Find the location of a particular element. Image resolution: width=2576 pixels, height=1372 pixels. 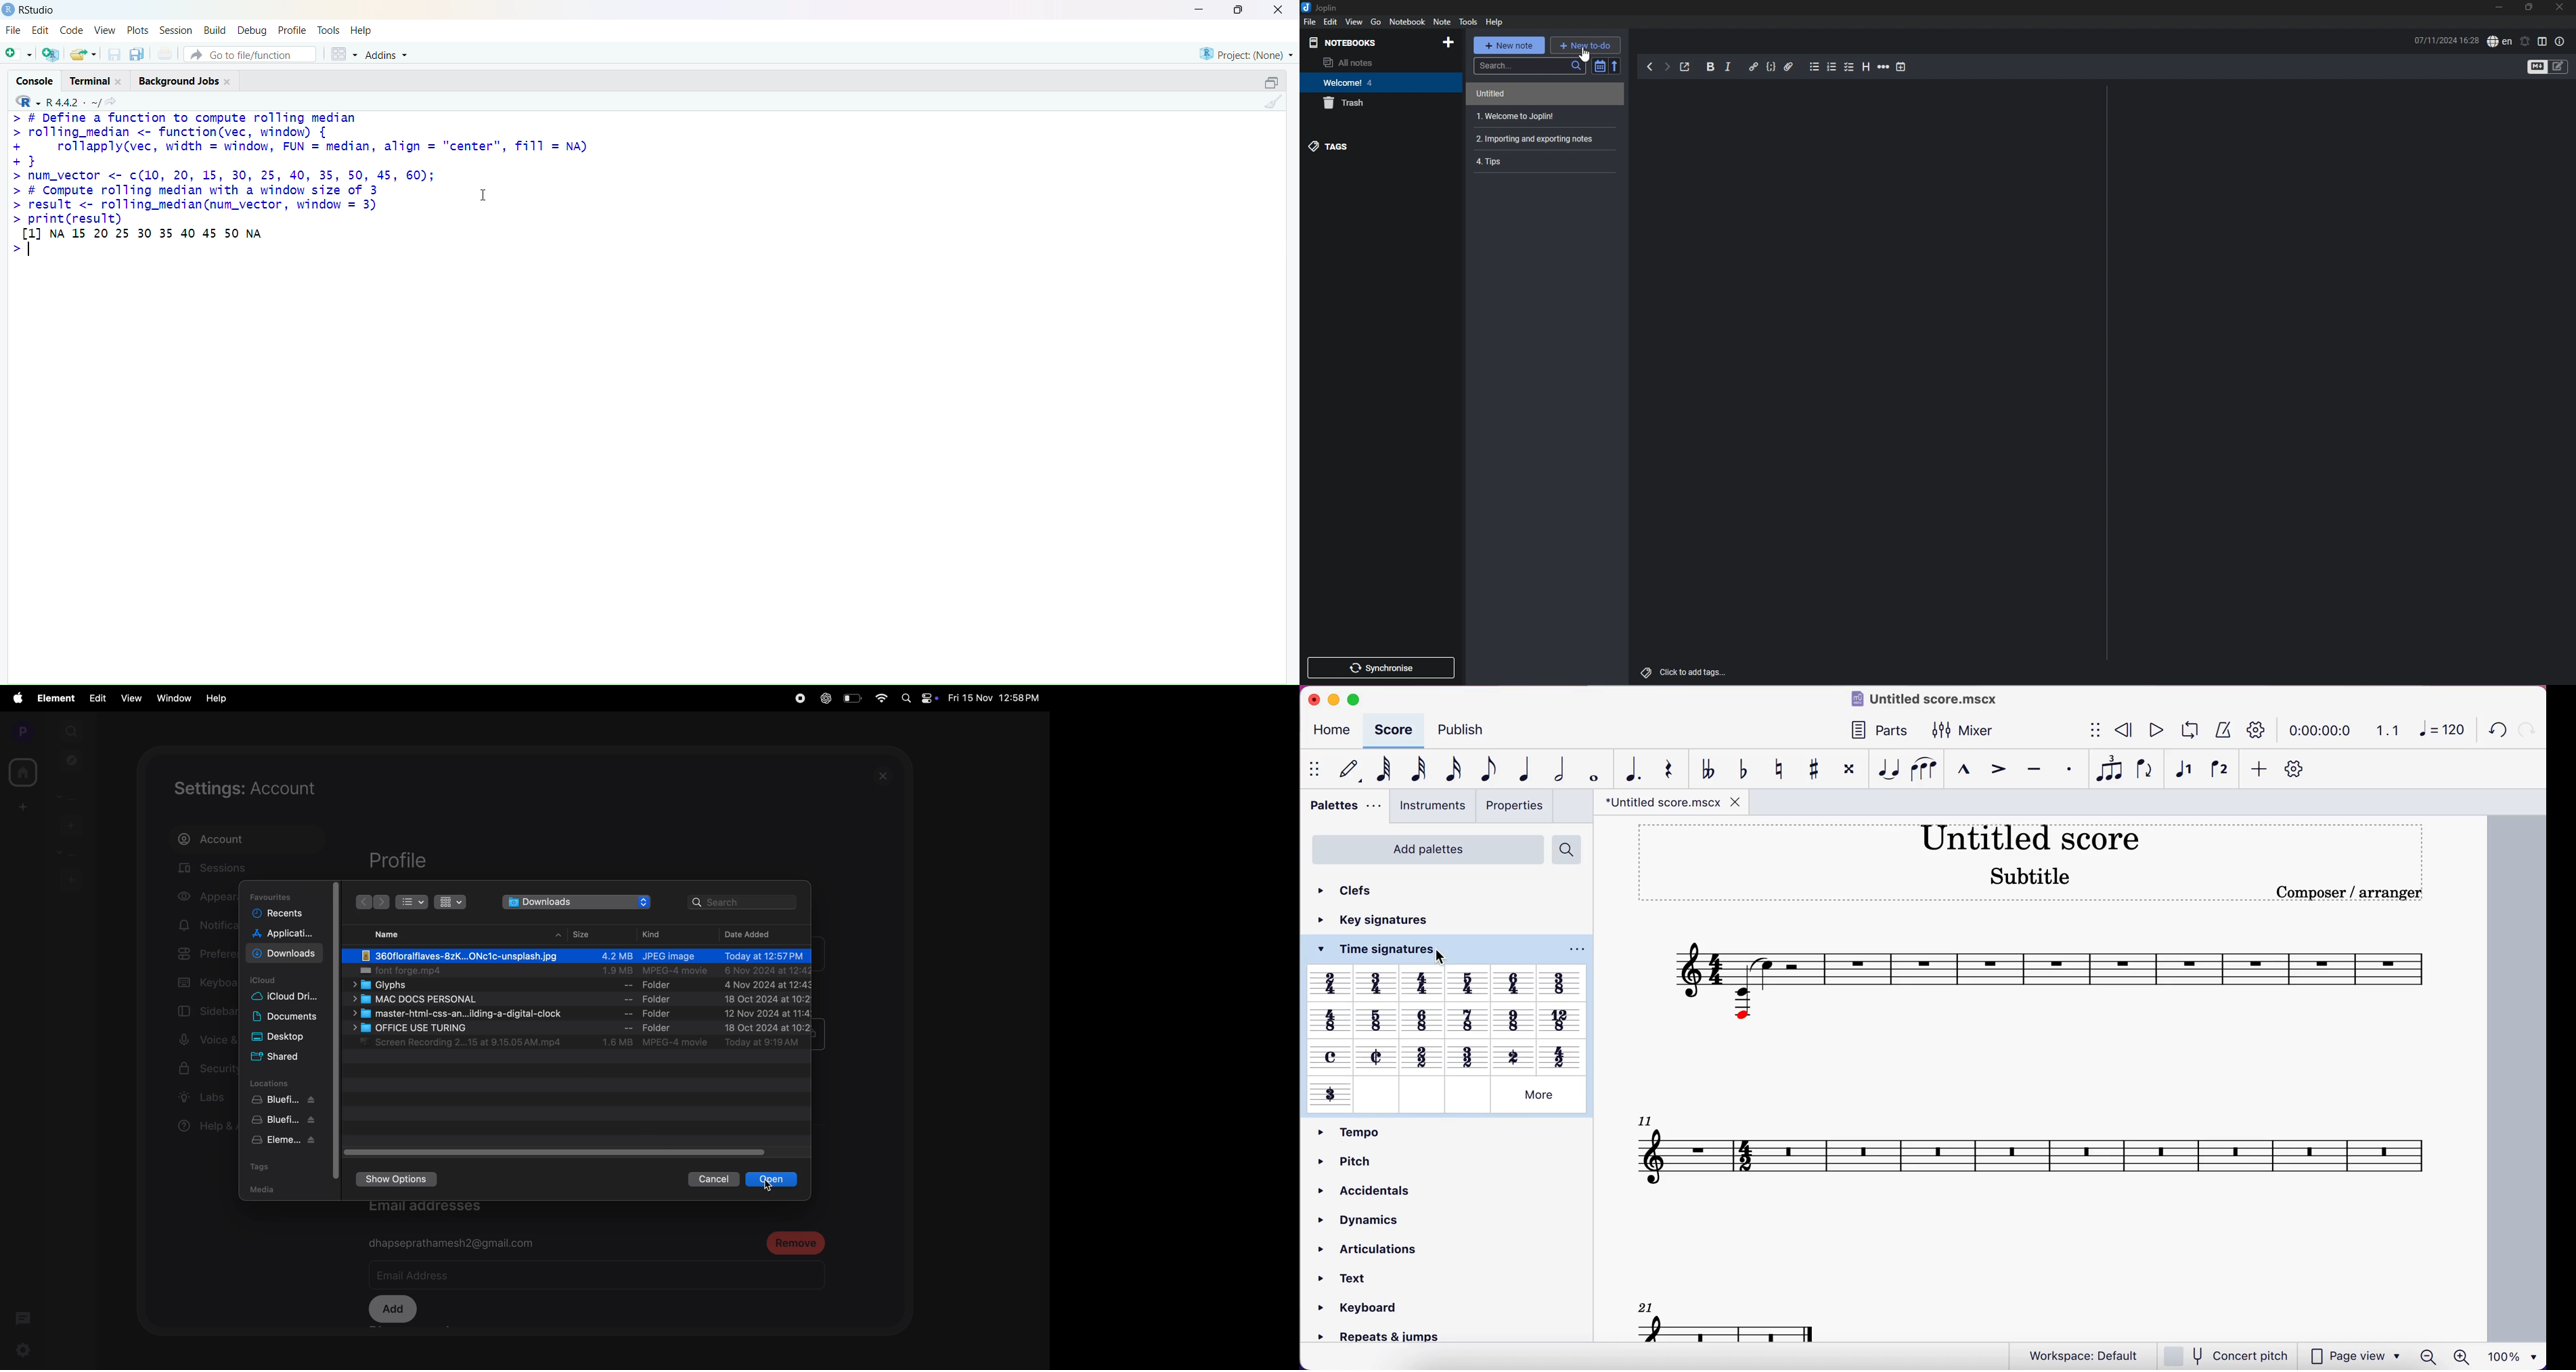

add R file is located at coordinates (51, 55).